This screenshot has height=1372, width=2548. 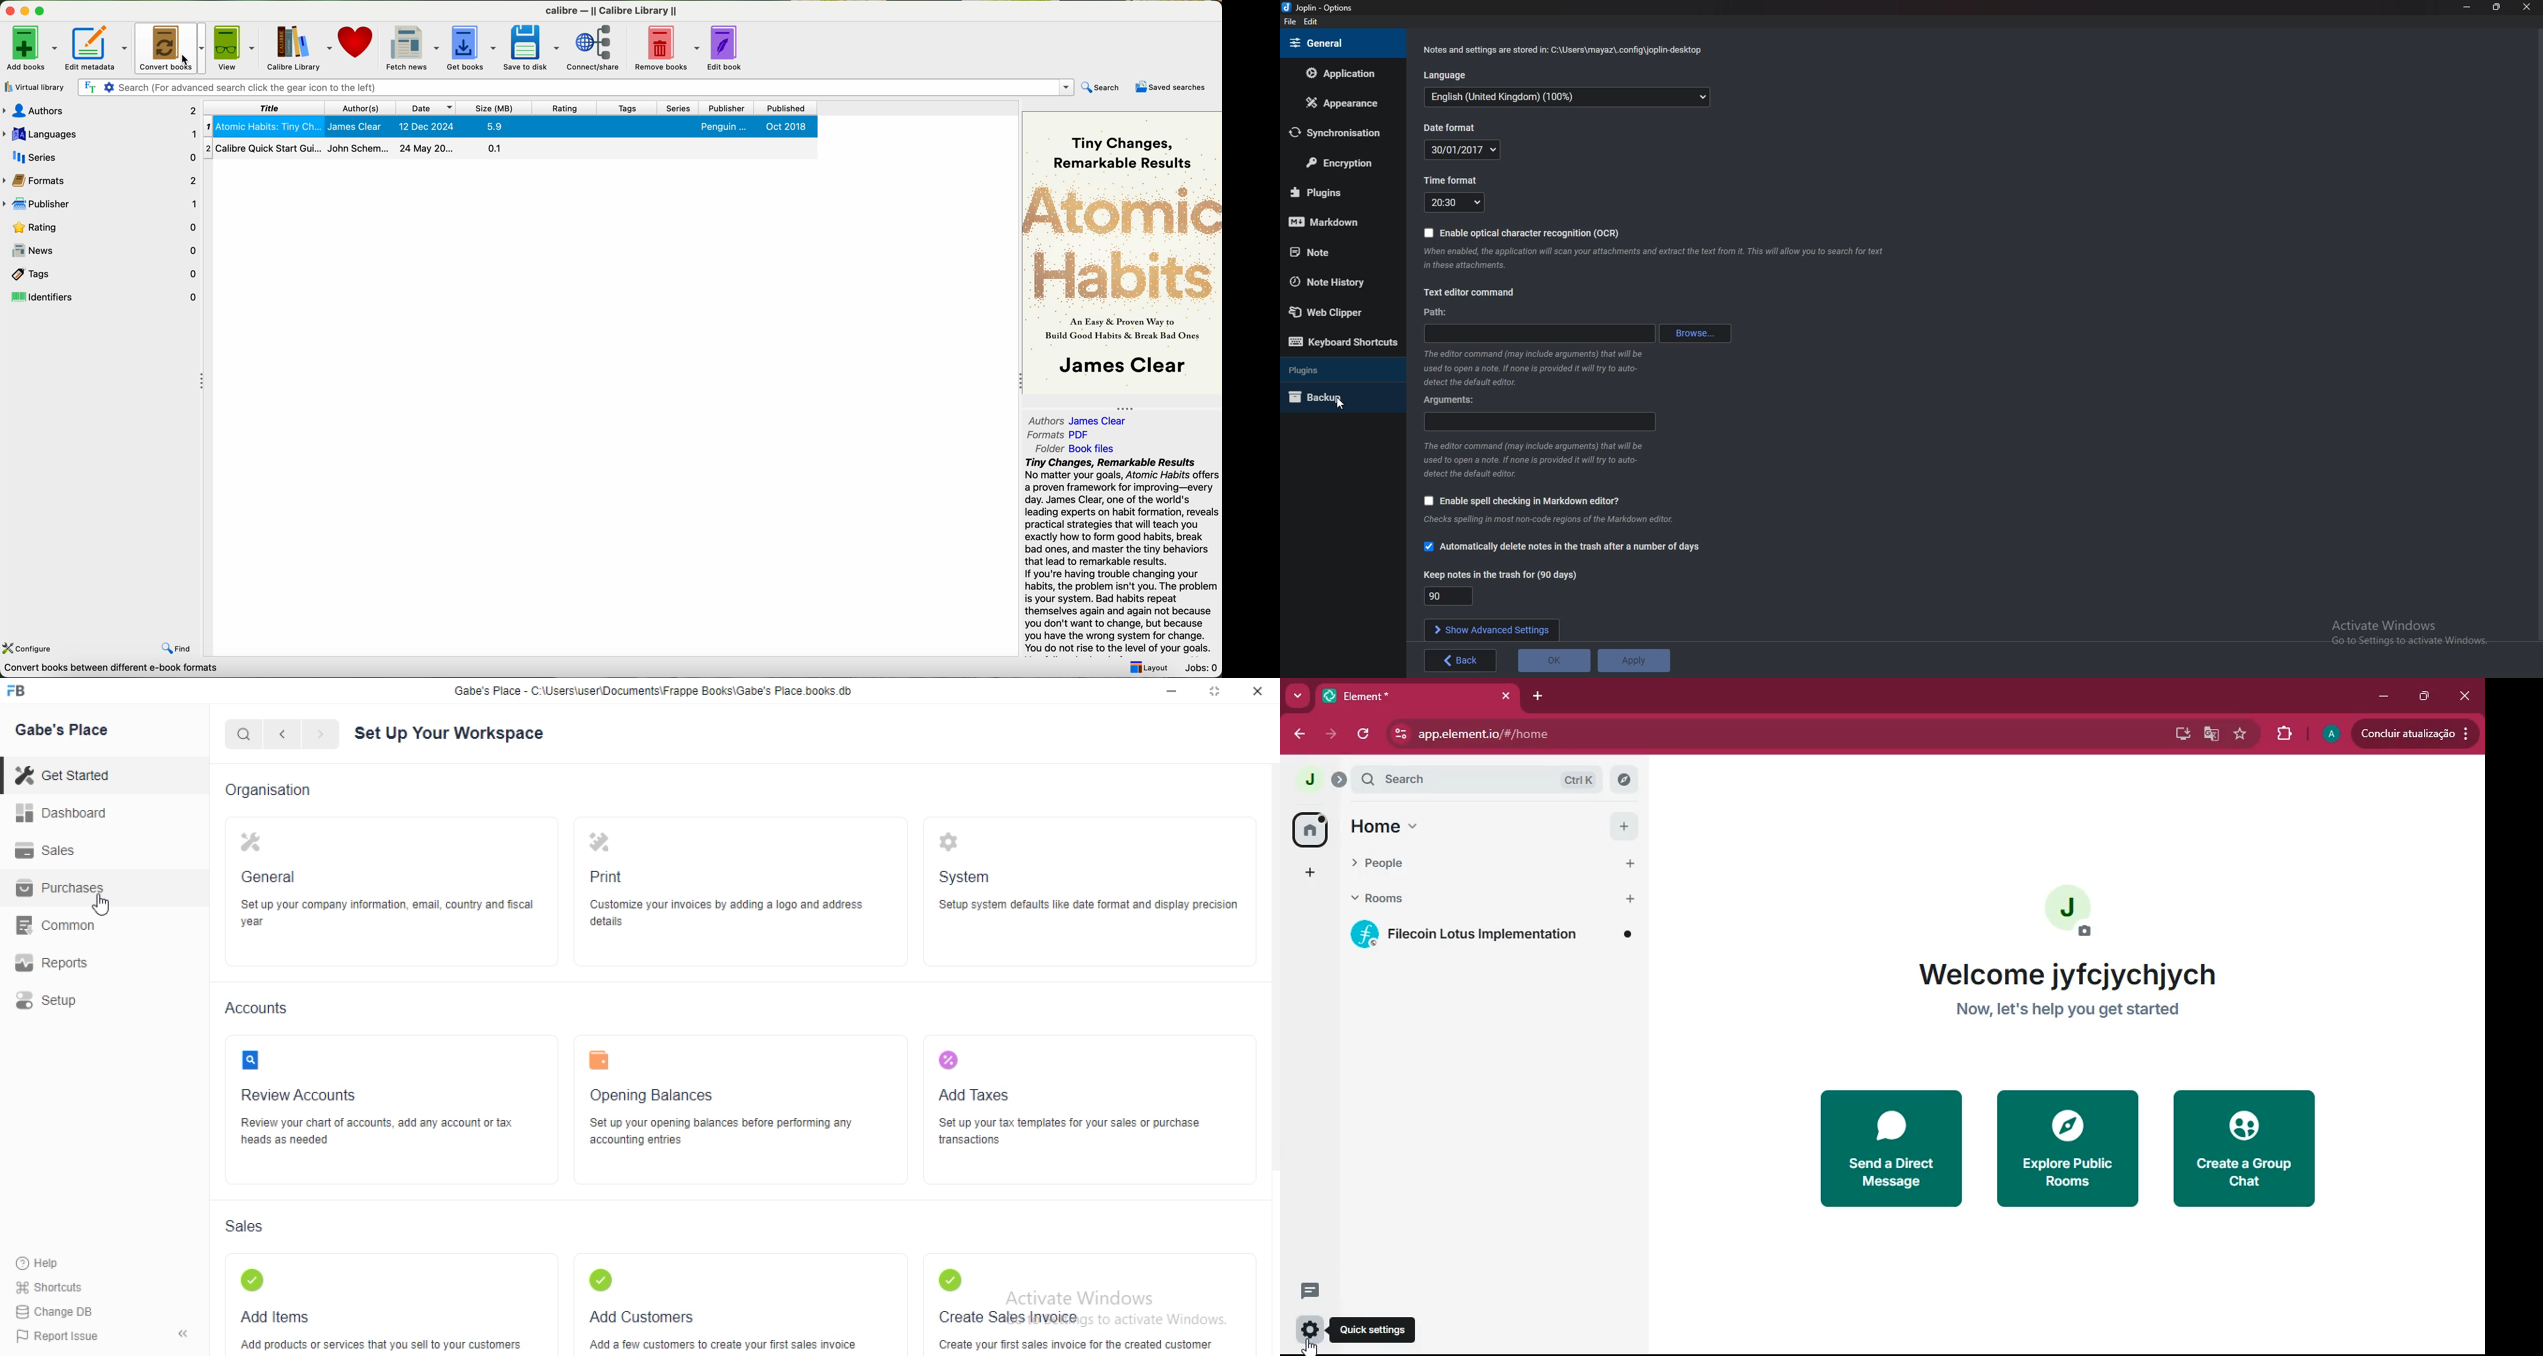 What do you see at coordinates (1537, 422) in the screenshot?
I see `Arguments` at bounding box center [1537, 422].